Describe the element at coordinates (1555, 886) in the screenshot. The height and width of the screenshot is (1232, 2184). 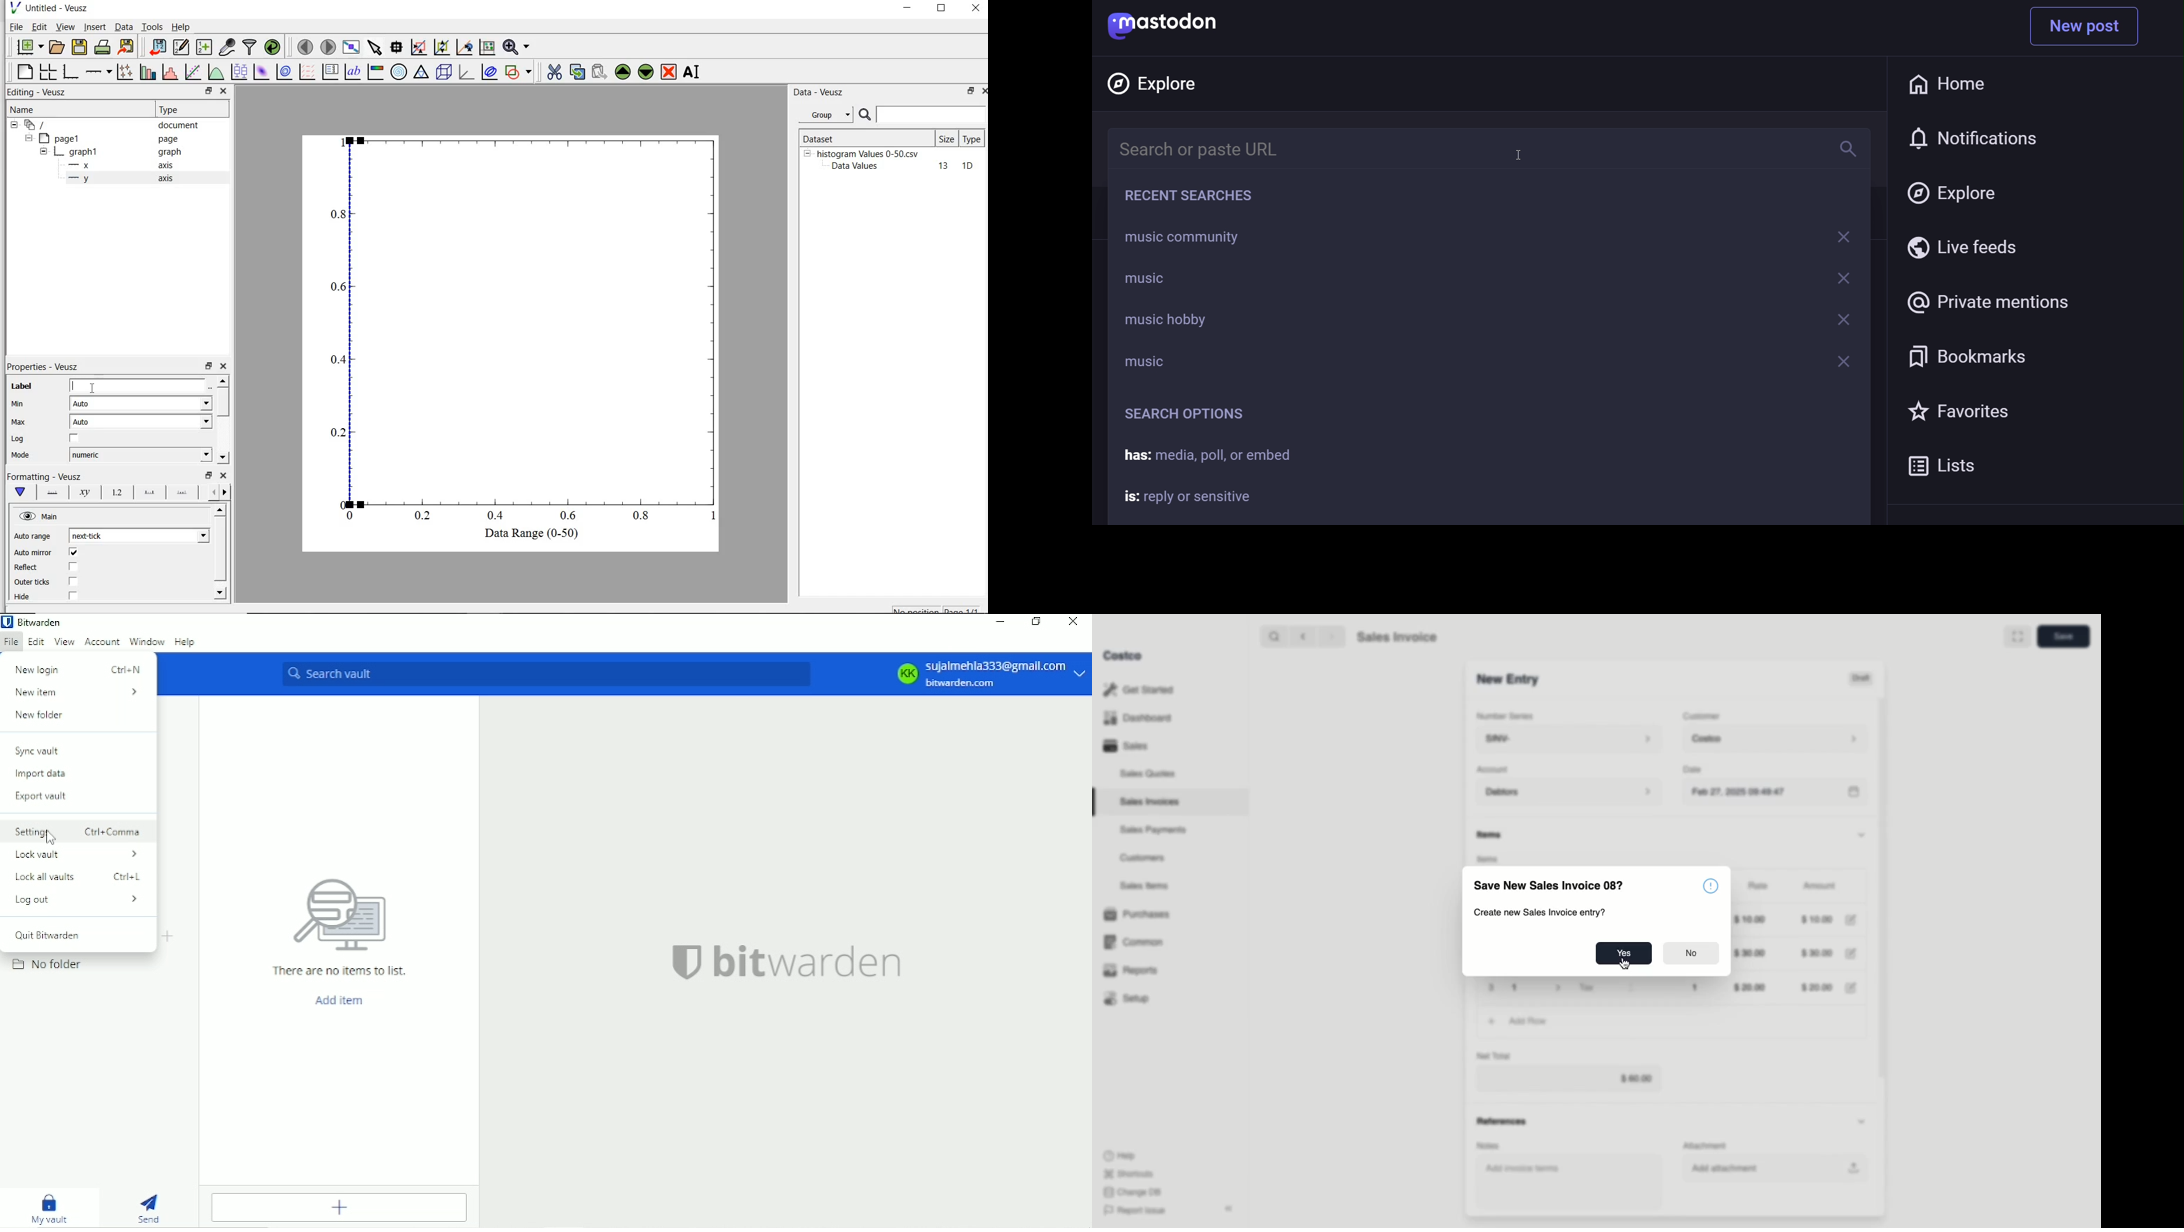
I see `Save New Sales Invoice 08?` at that location.